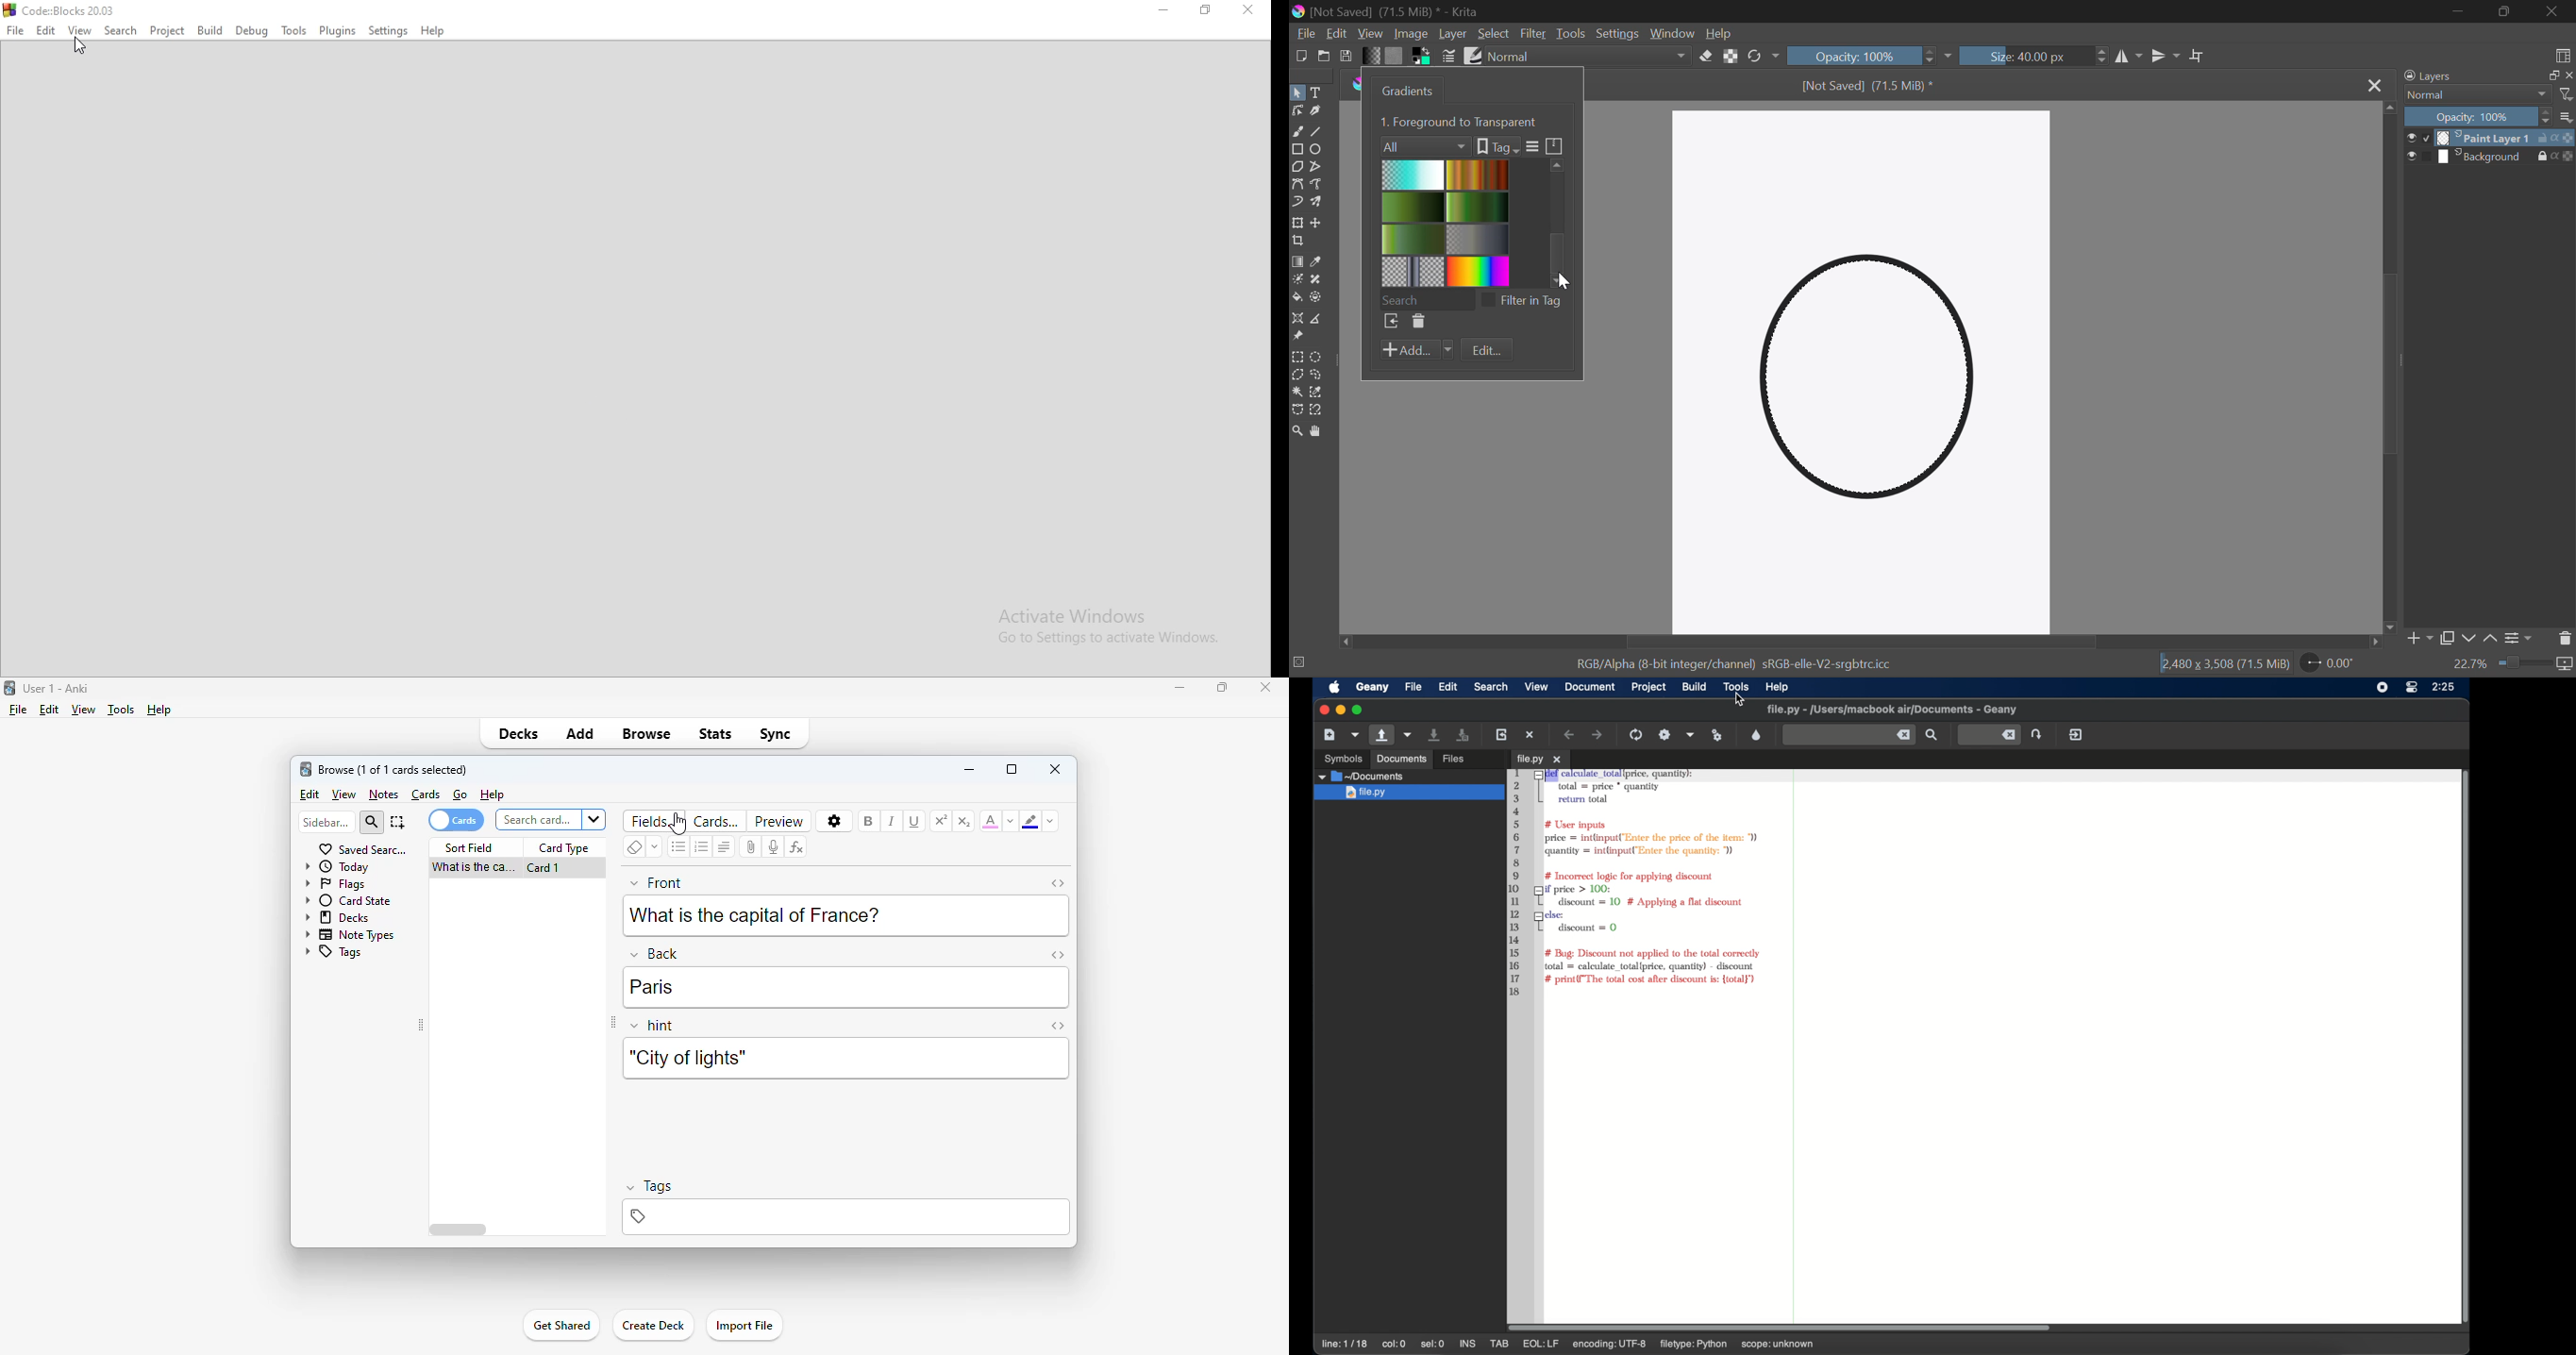  What do you see at coordinates (1335, 688) in the screenshot?
I see `apple icon` at bounding box center [1335, 688].